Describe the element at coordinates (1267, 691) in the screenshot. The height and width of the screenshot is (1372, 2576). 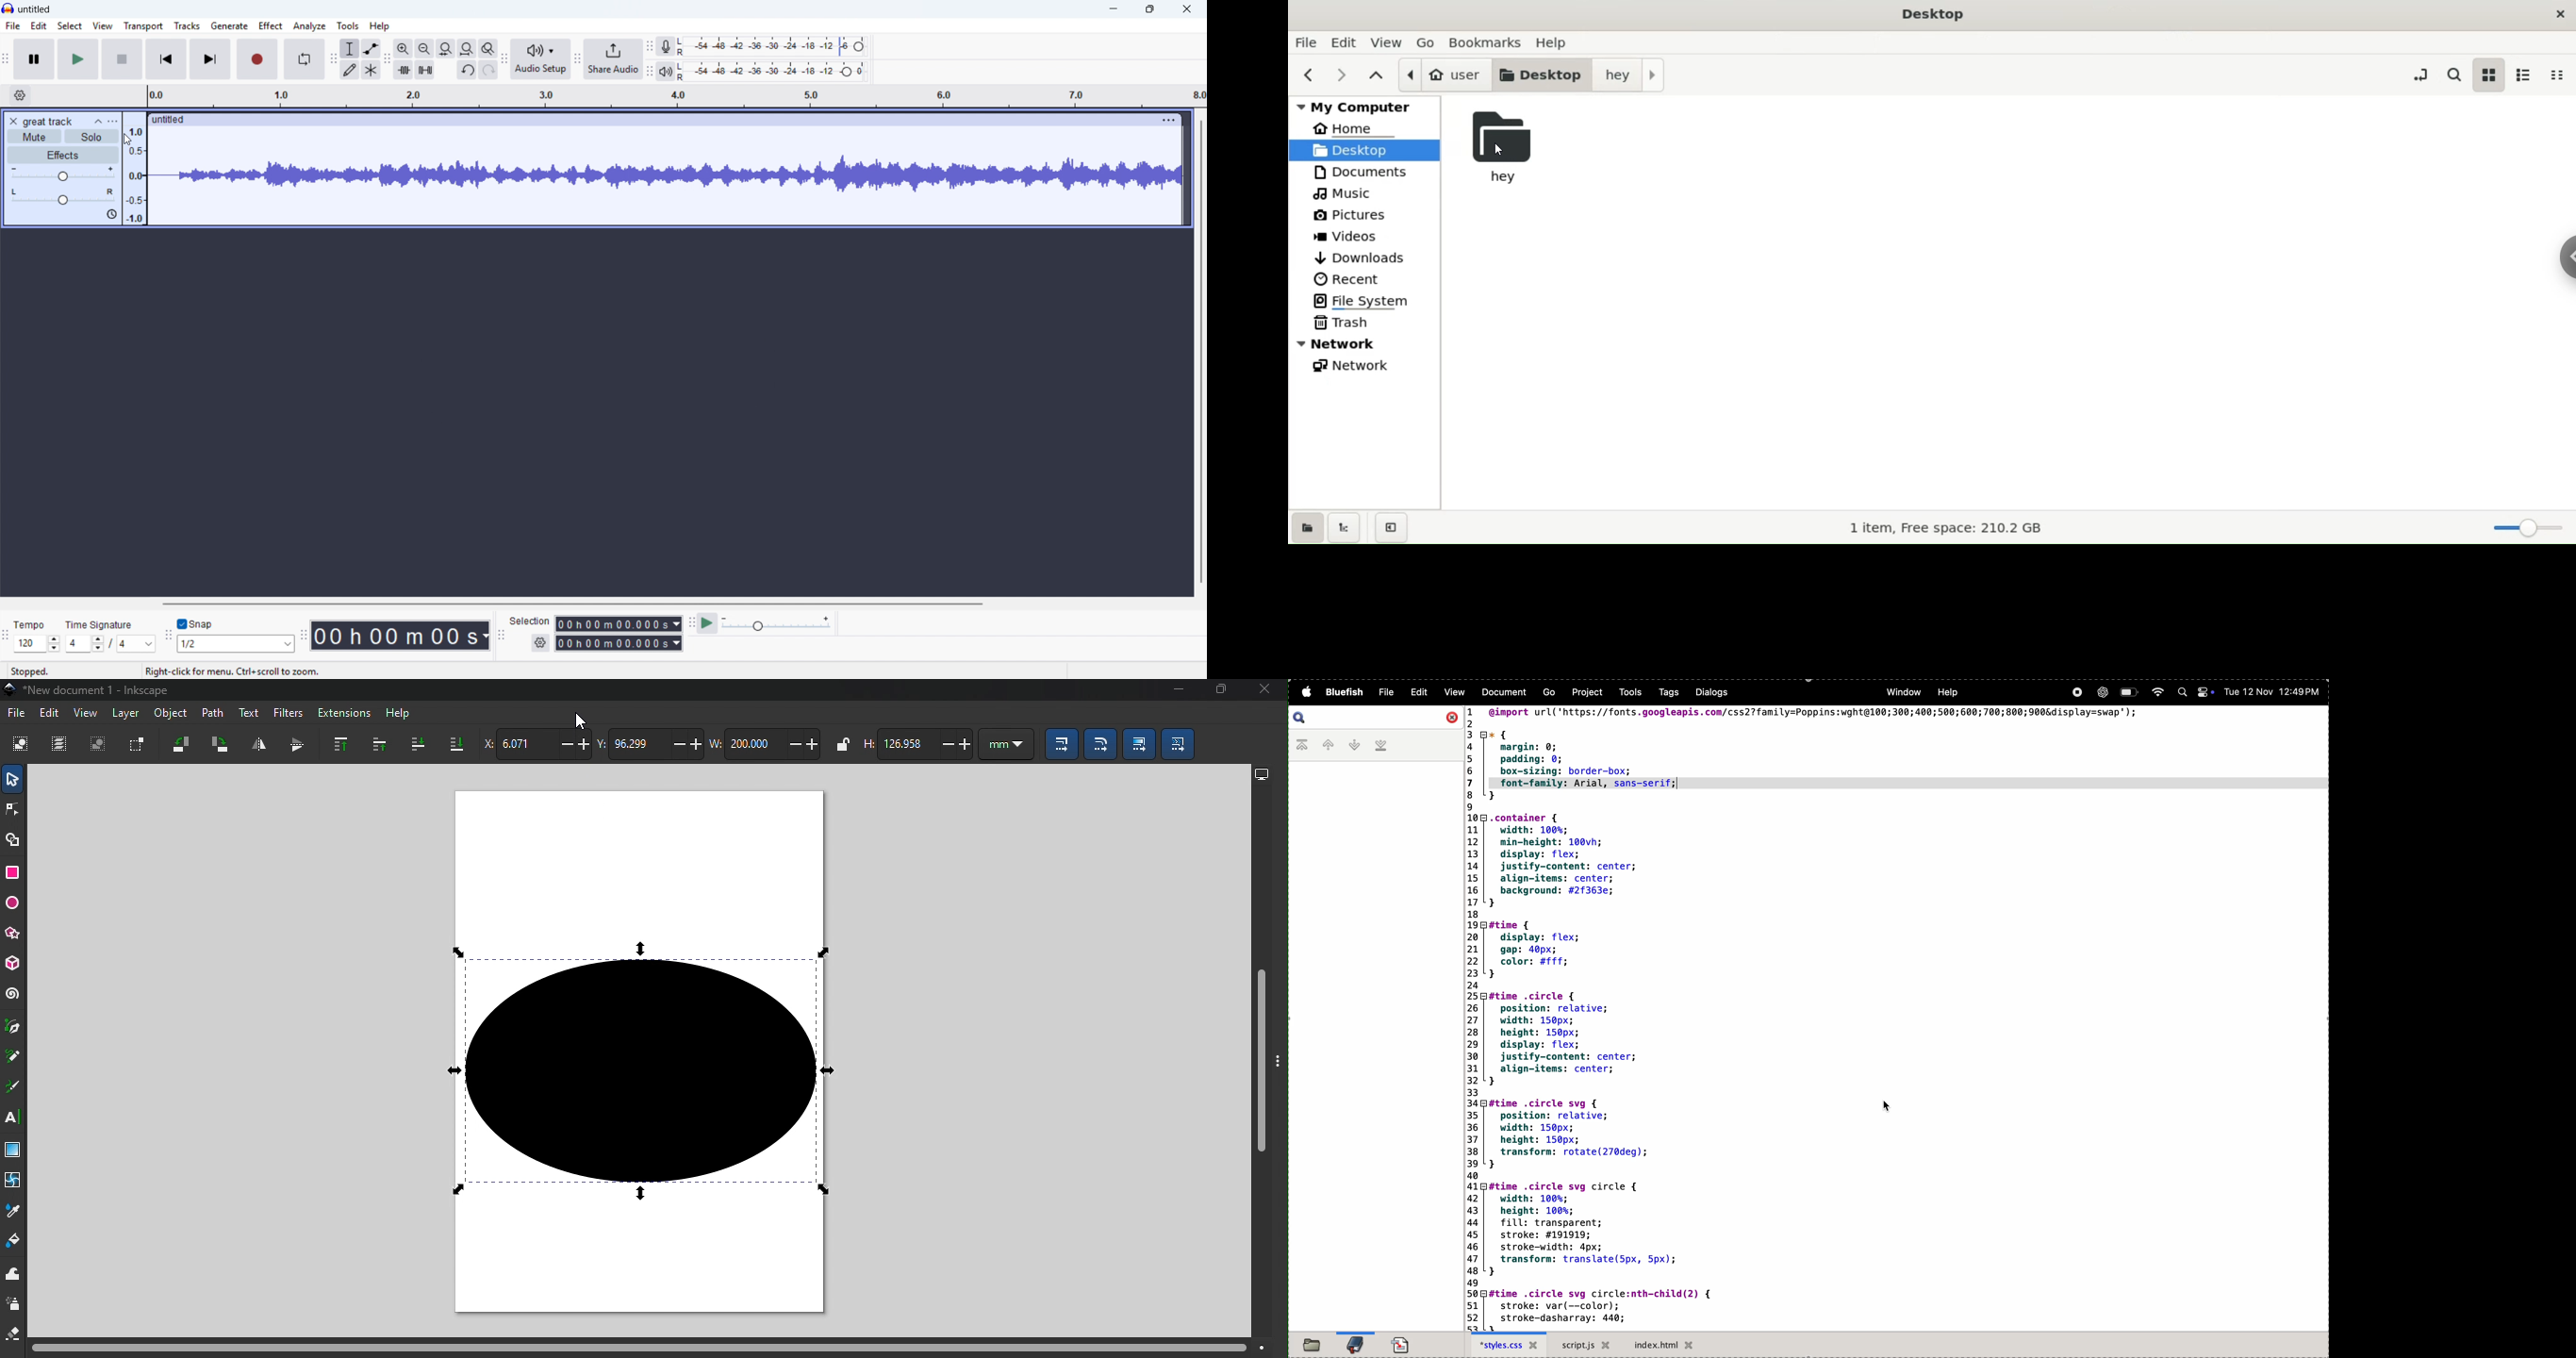
I see `close` at that location.